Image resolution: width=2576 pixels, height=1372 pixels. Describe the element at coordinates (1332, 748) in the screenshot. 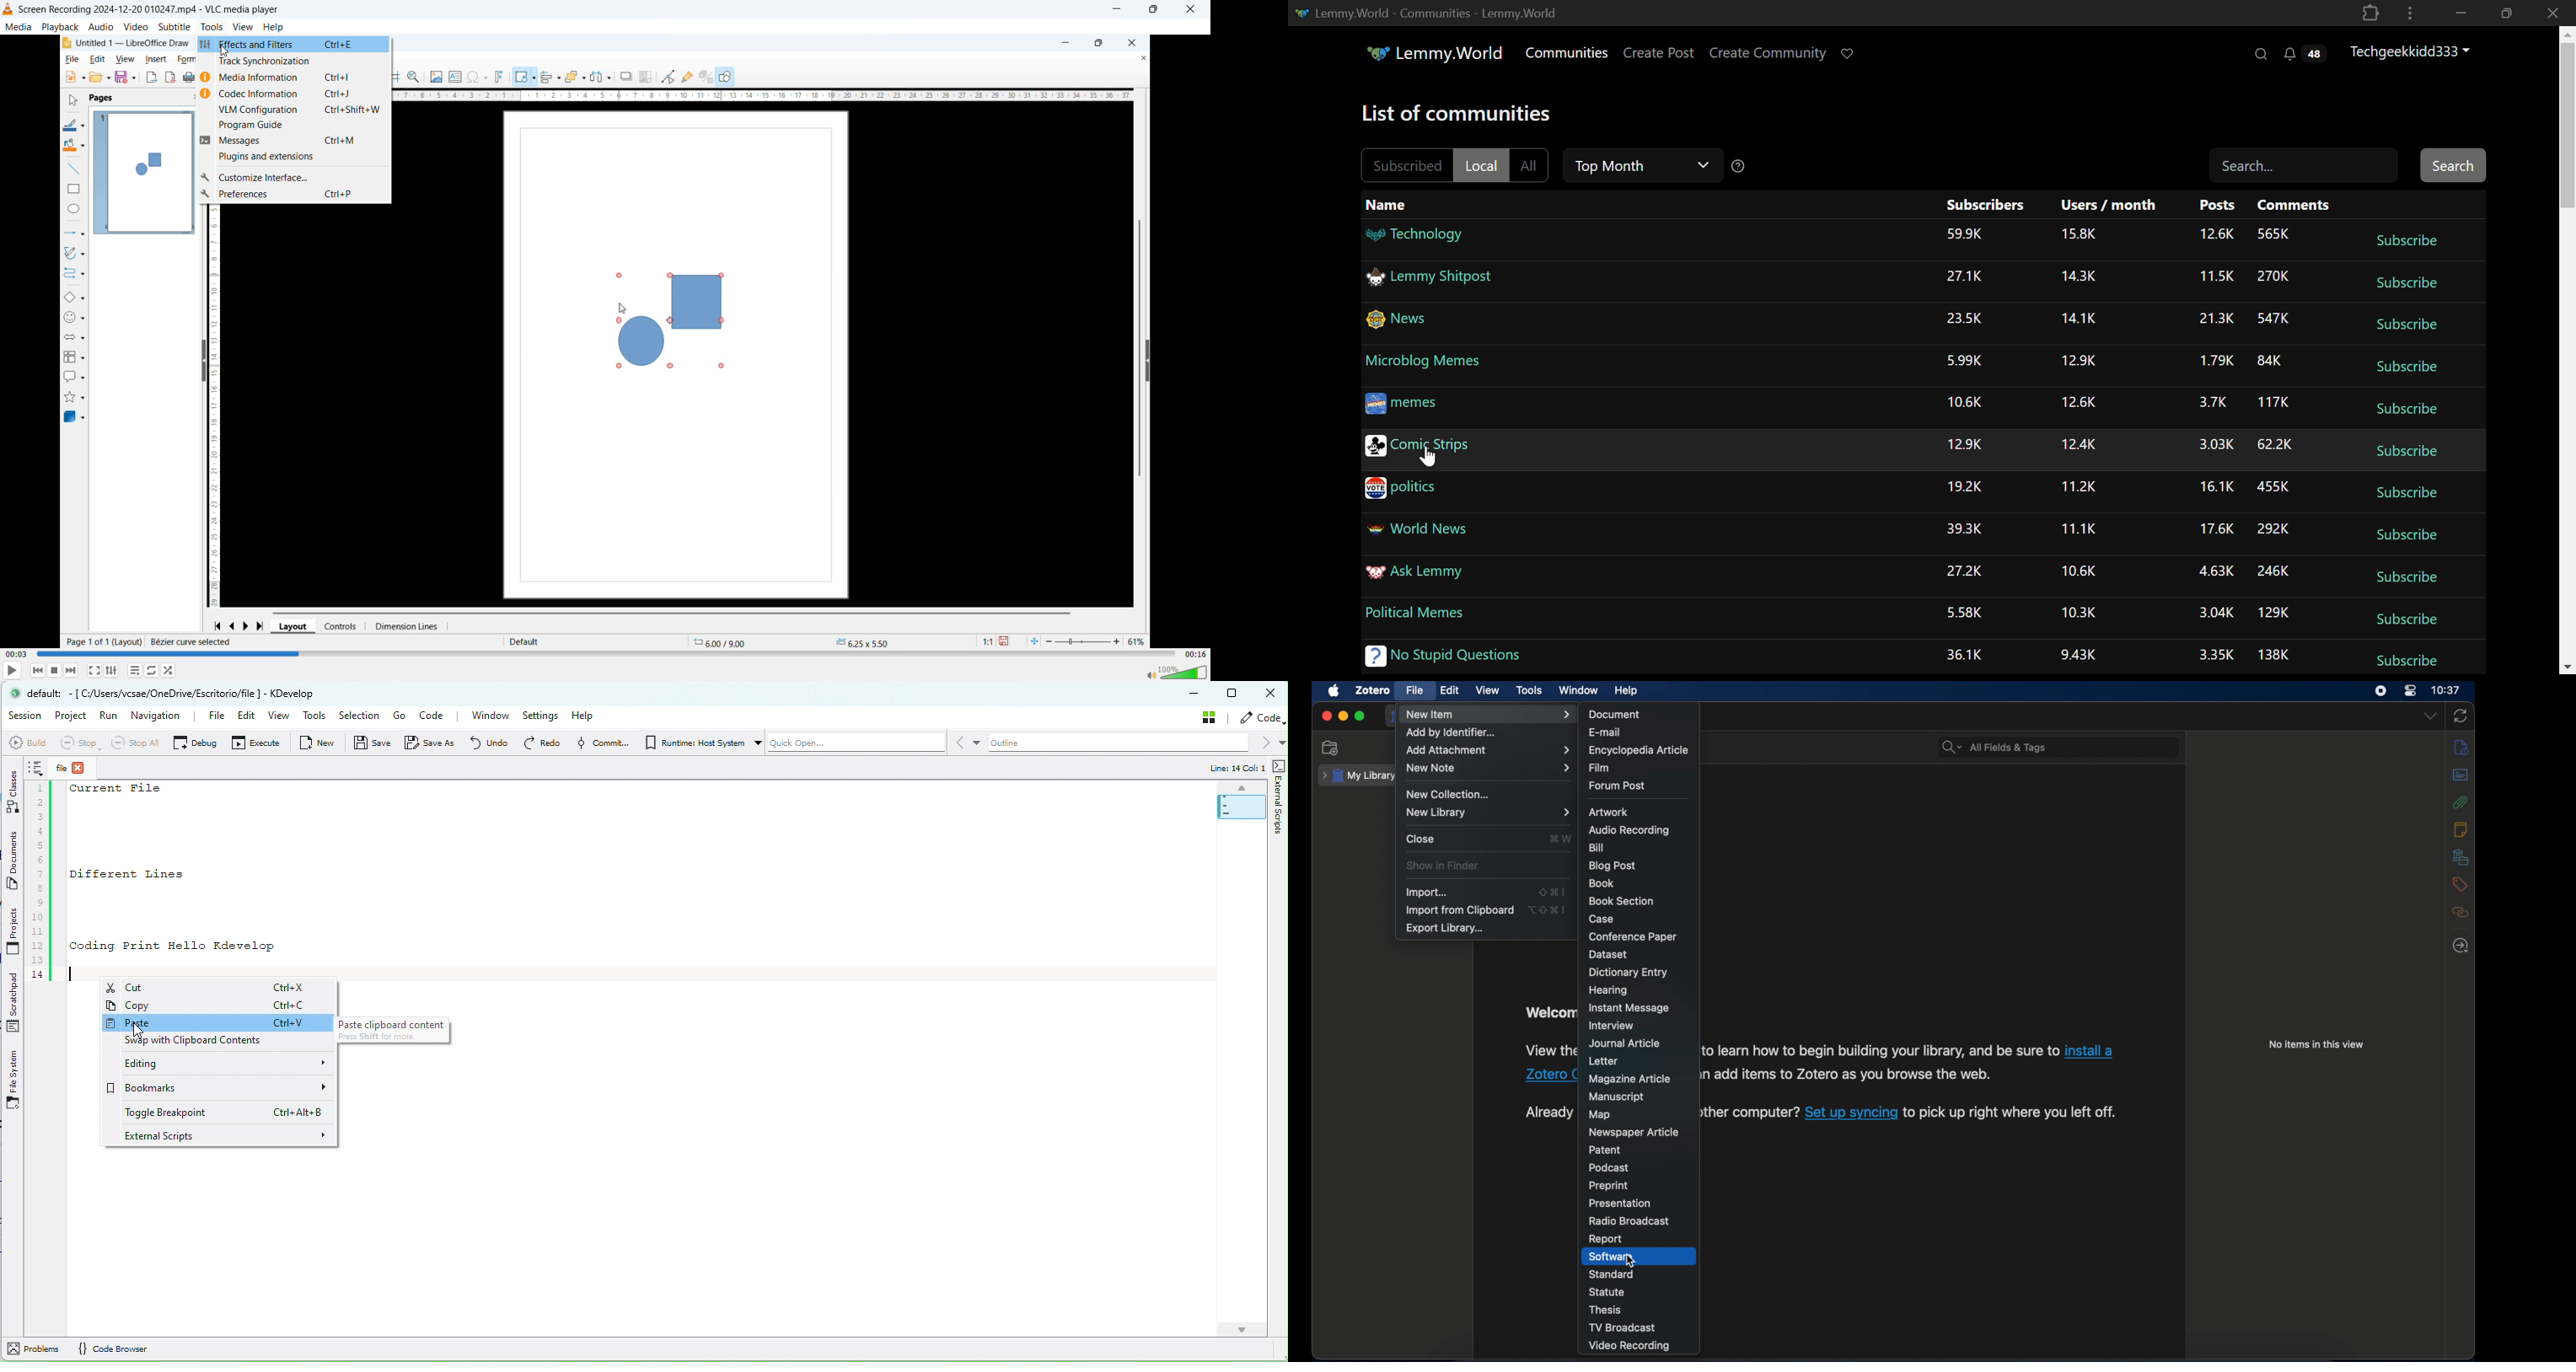

I see `new collection` at that location.